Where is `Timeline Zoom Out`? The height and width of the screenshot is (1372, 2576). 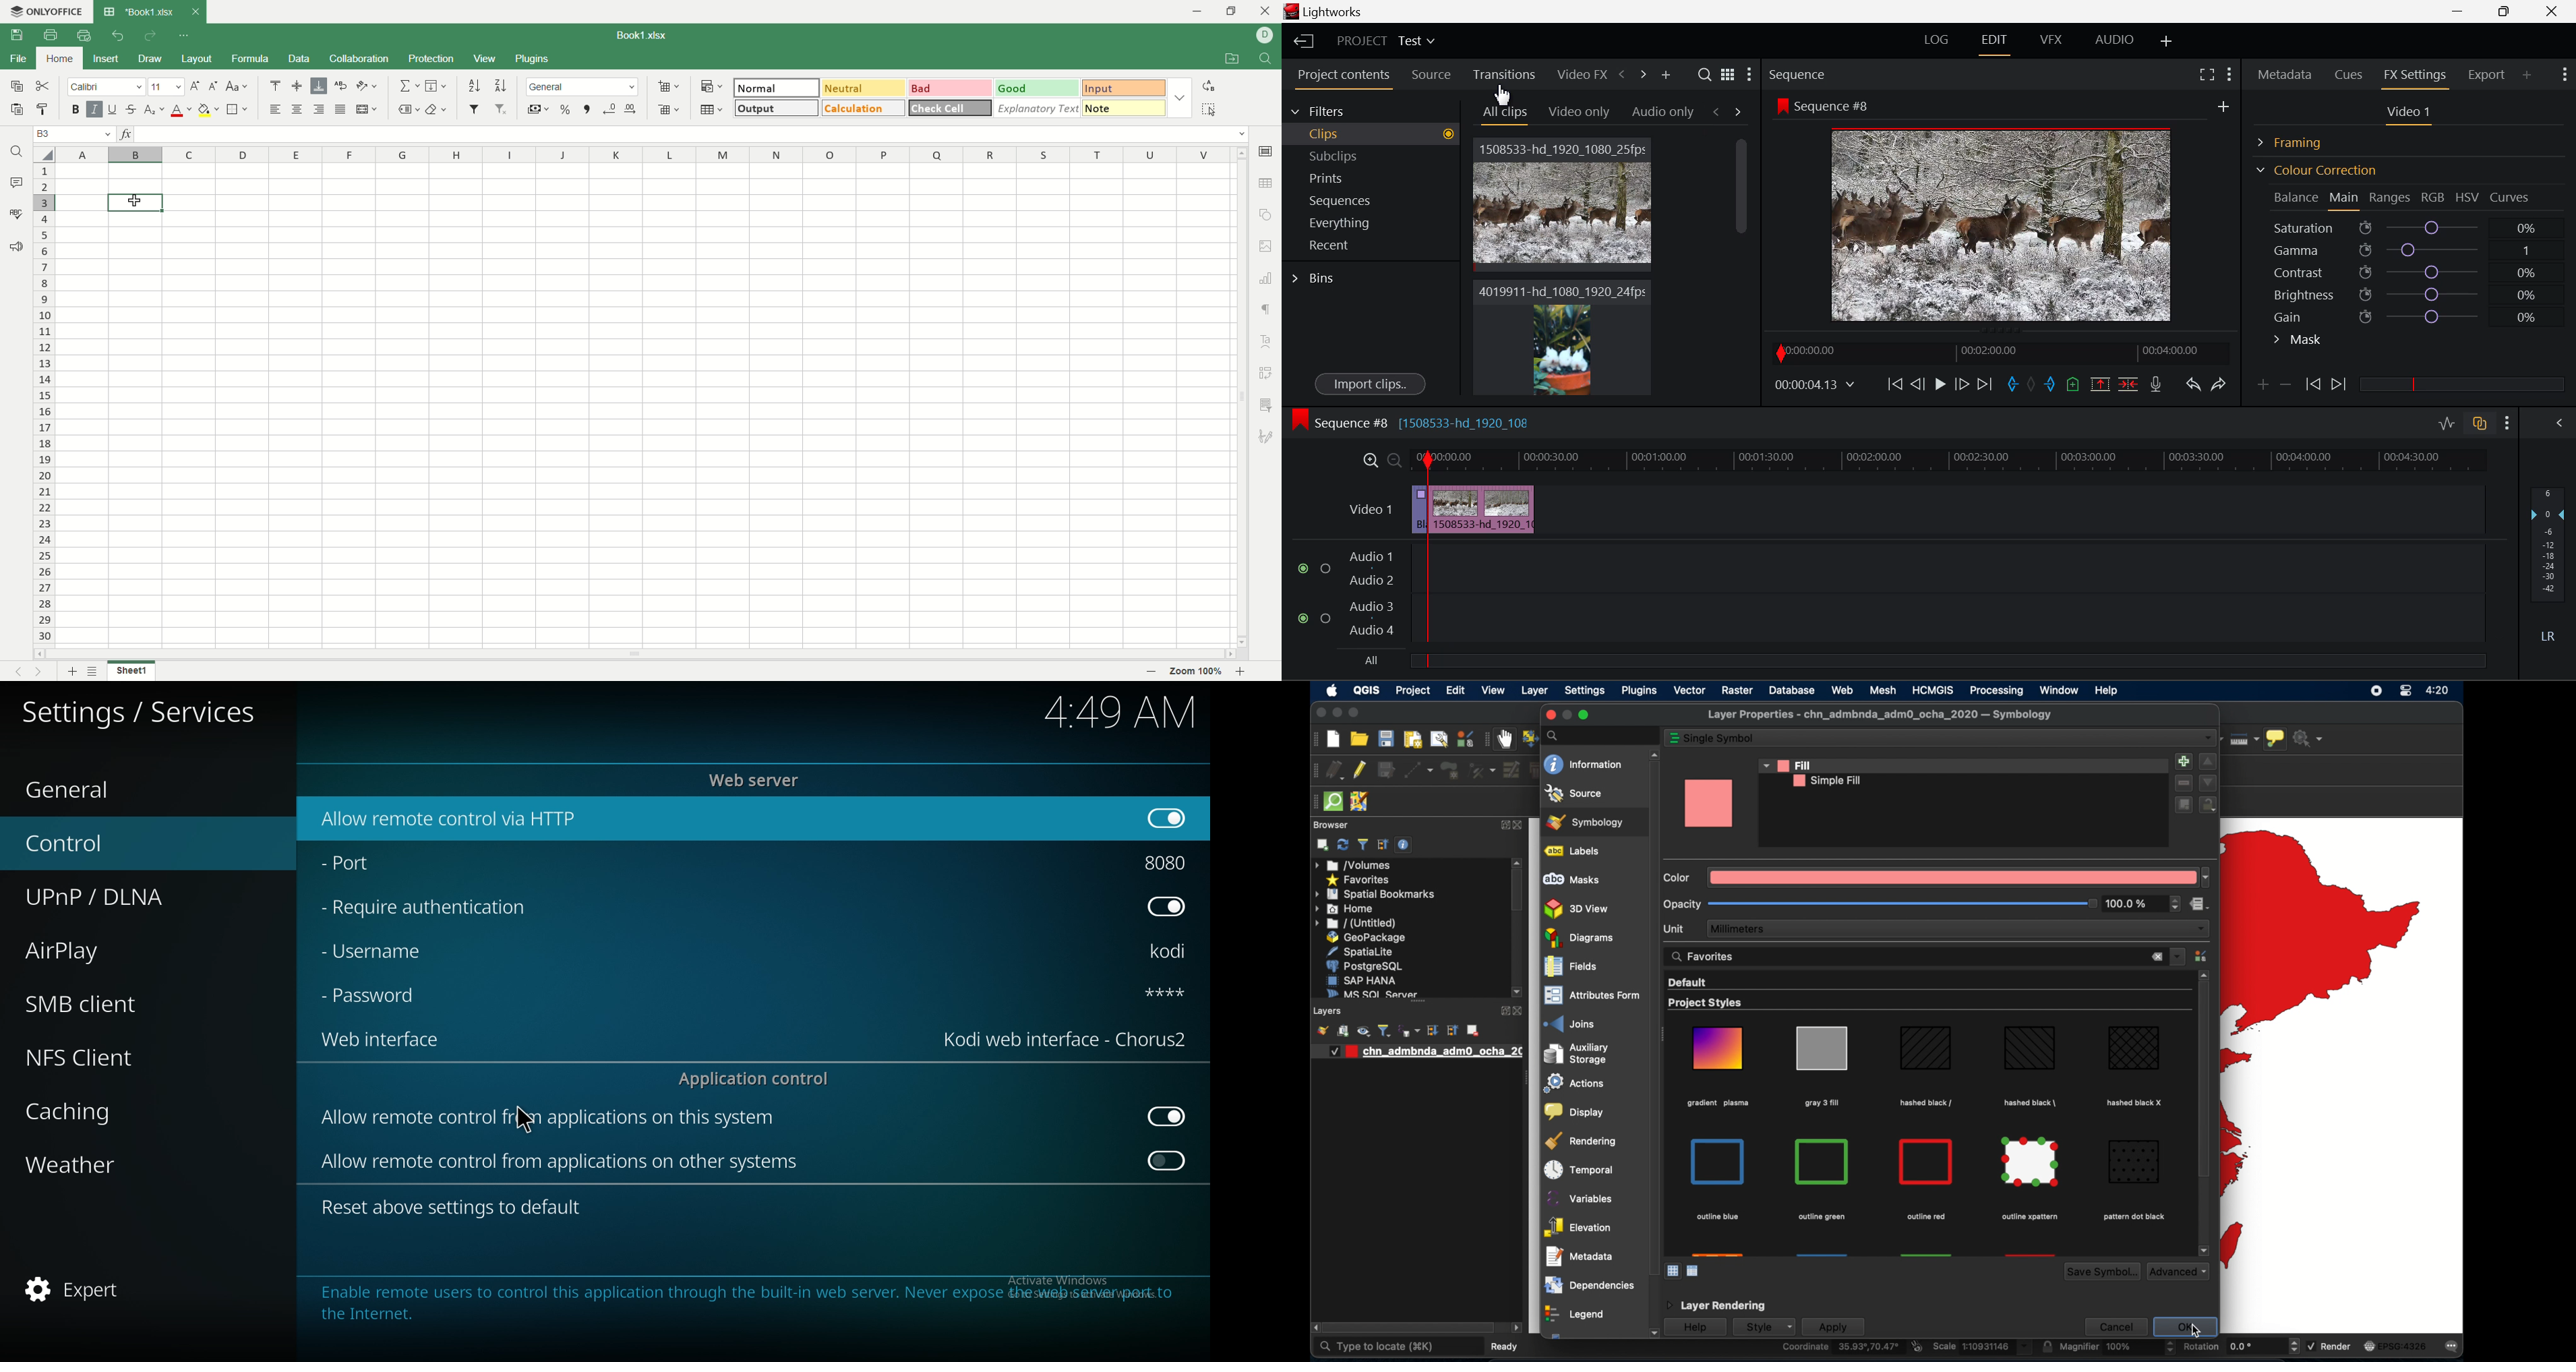 Timeline Zoom Out is located at coordinates (1394, 460).